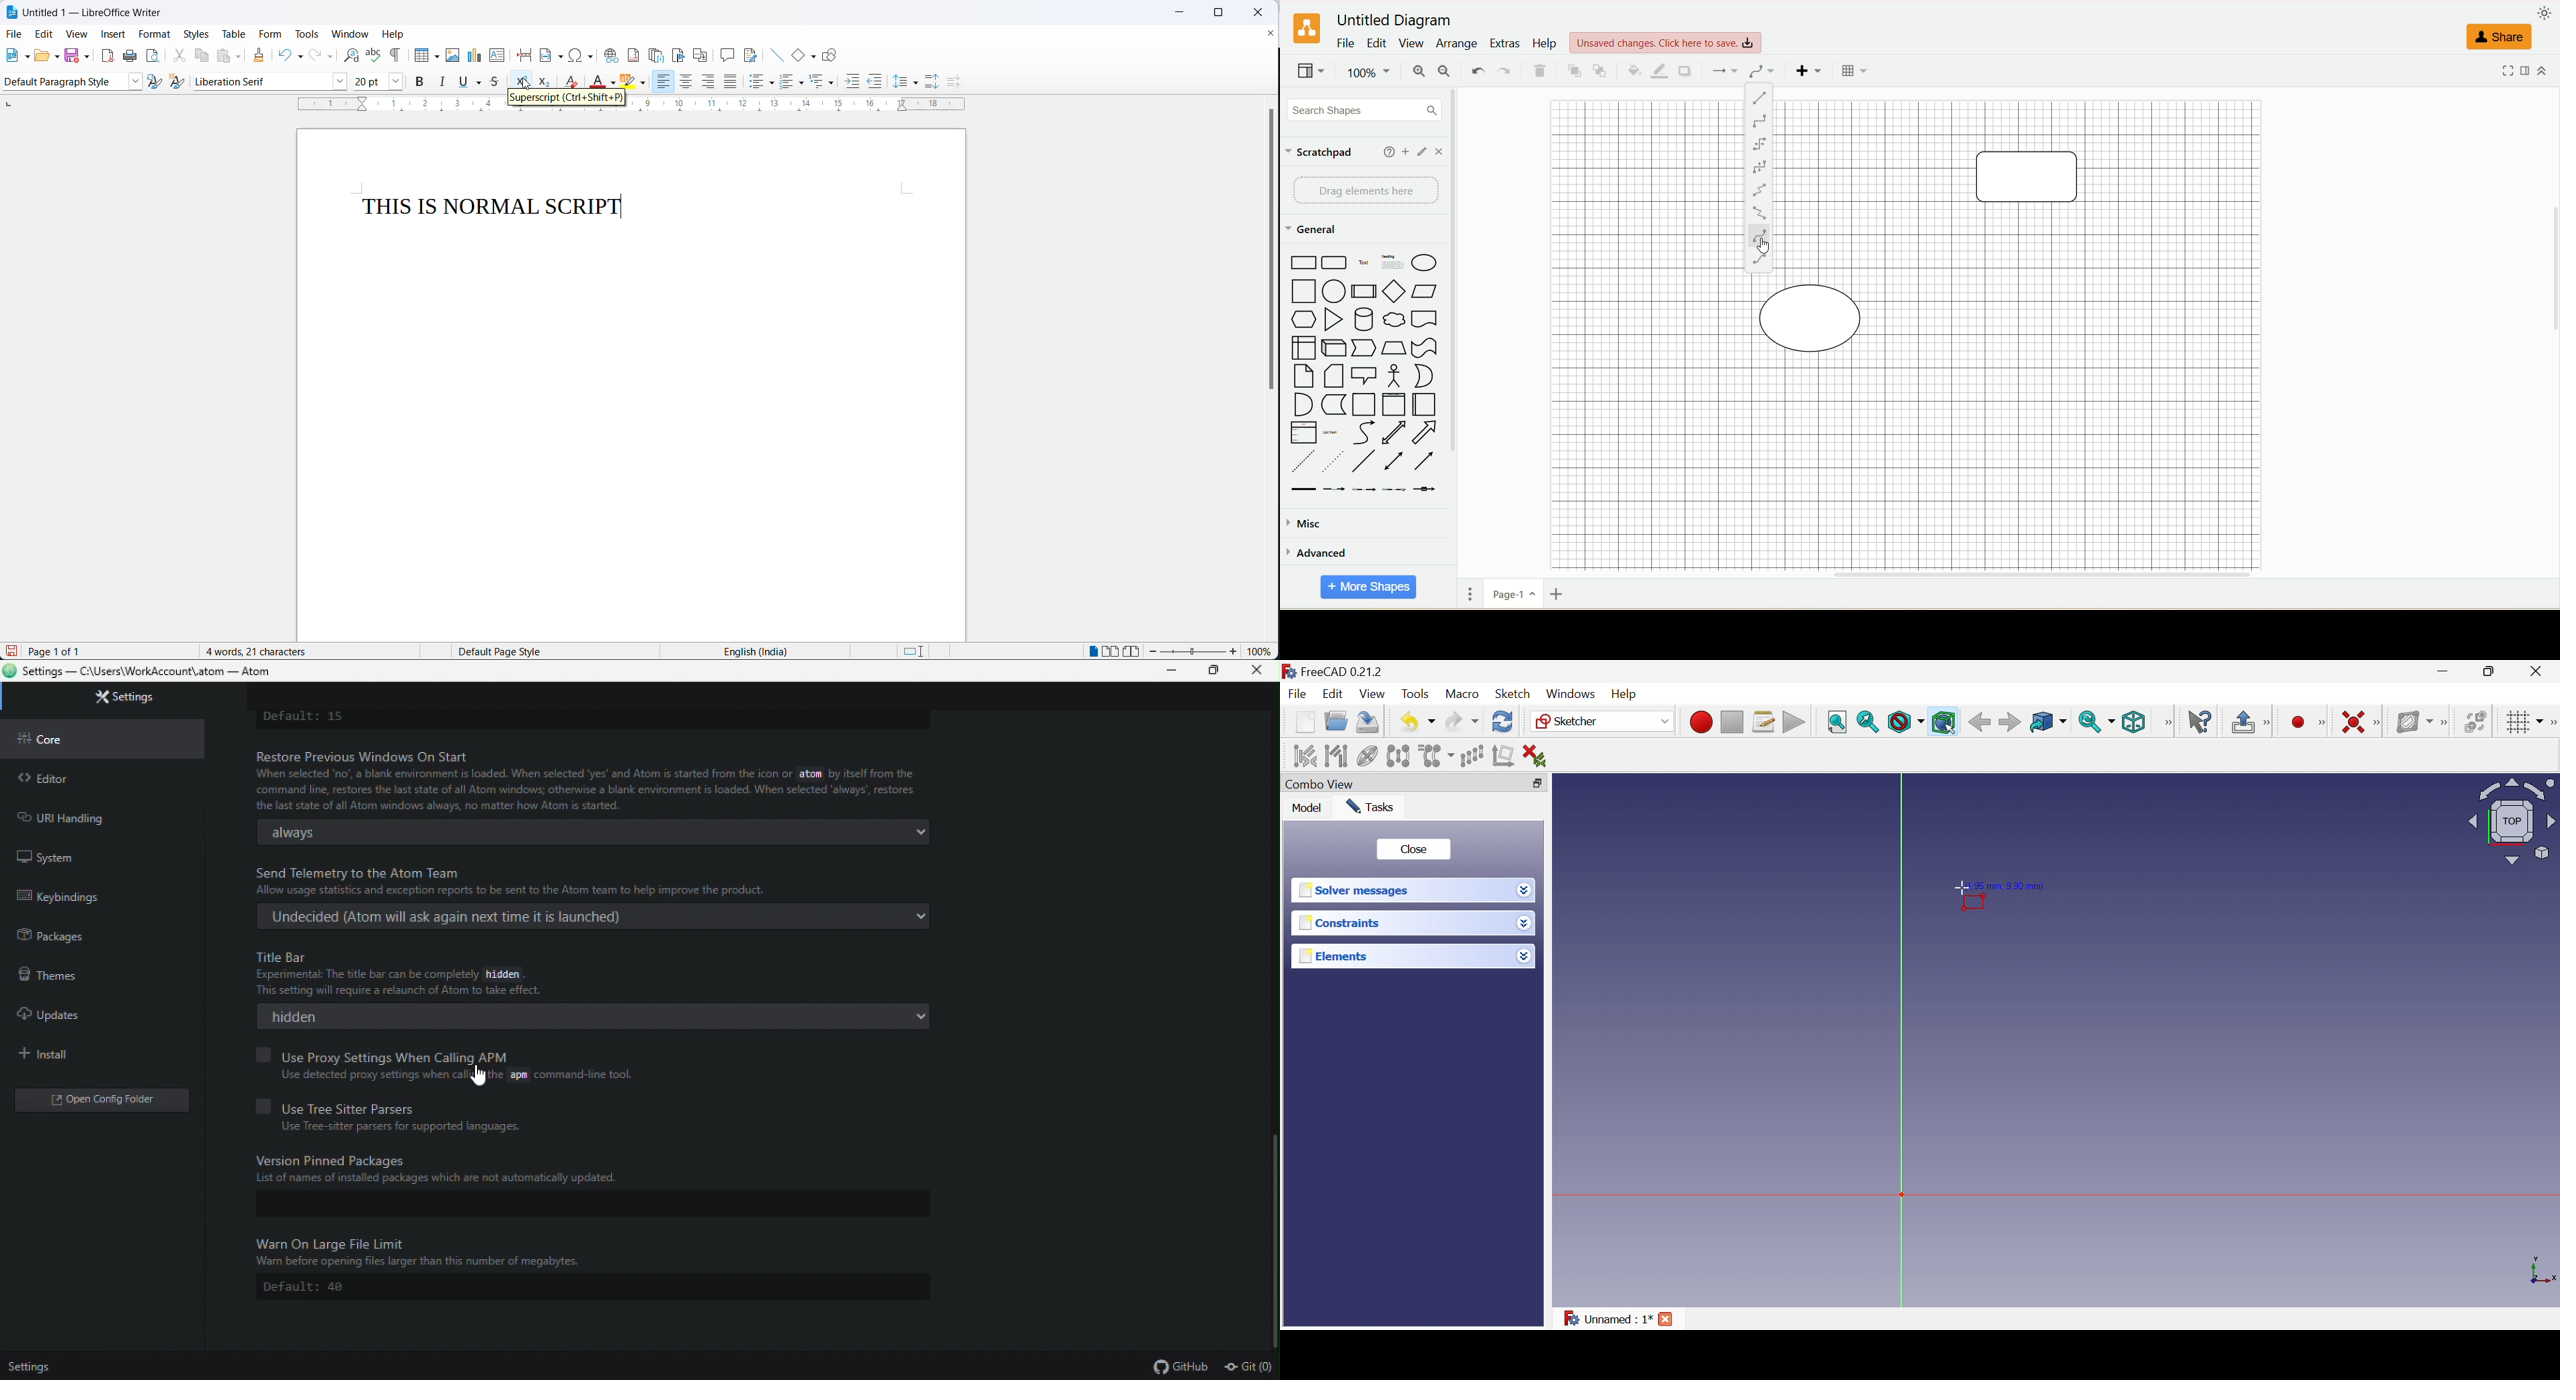 The height and width of the screenshot is (1400, 2576). Describe the element at coordinates (899, 82) in the screenshot. I see `line spacing` at that location.